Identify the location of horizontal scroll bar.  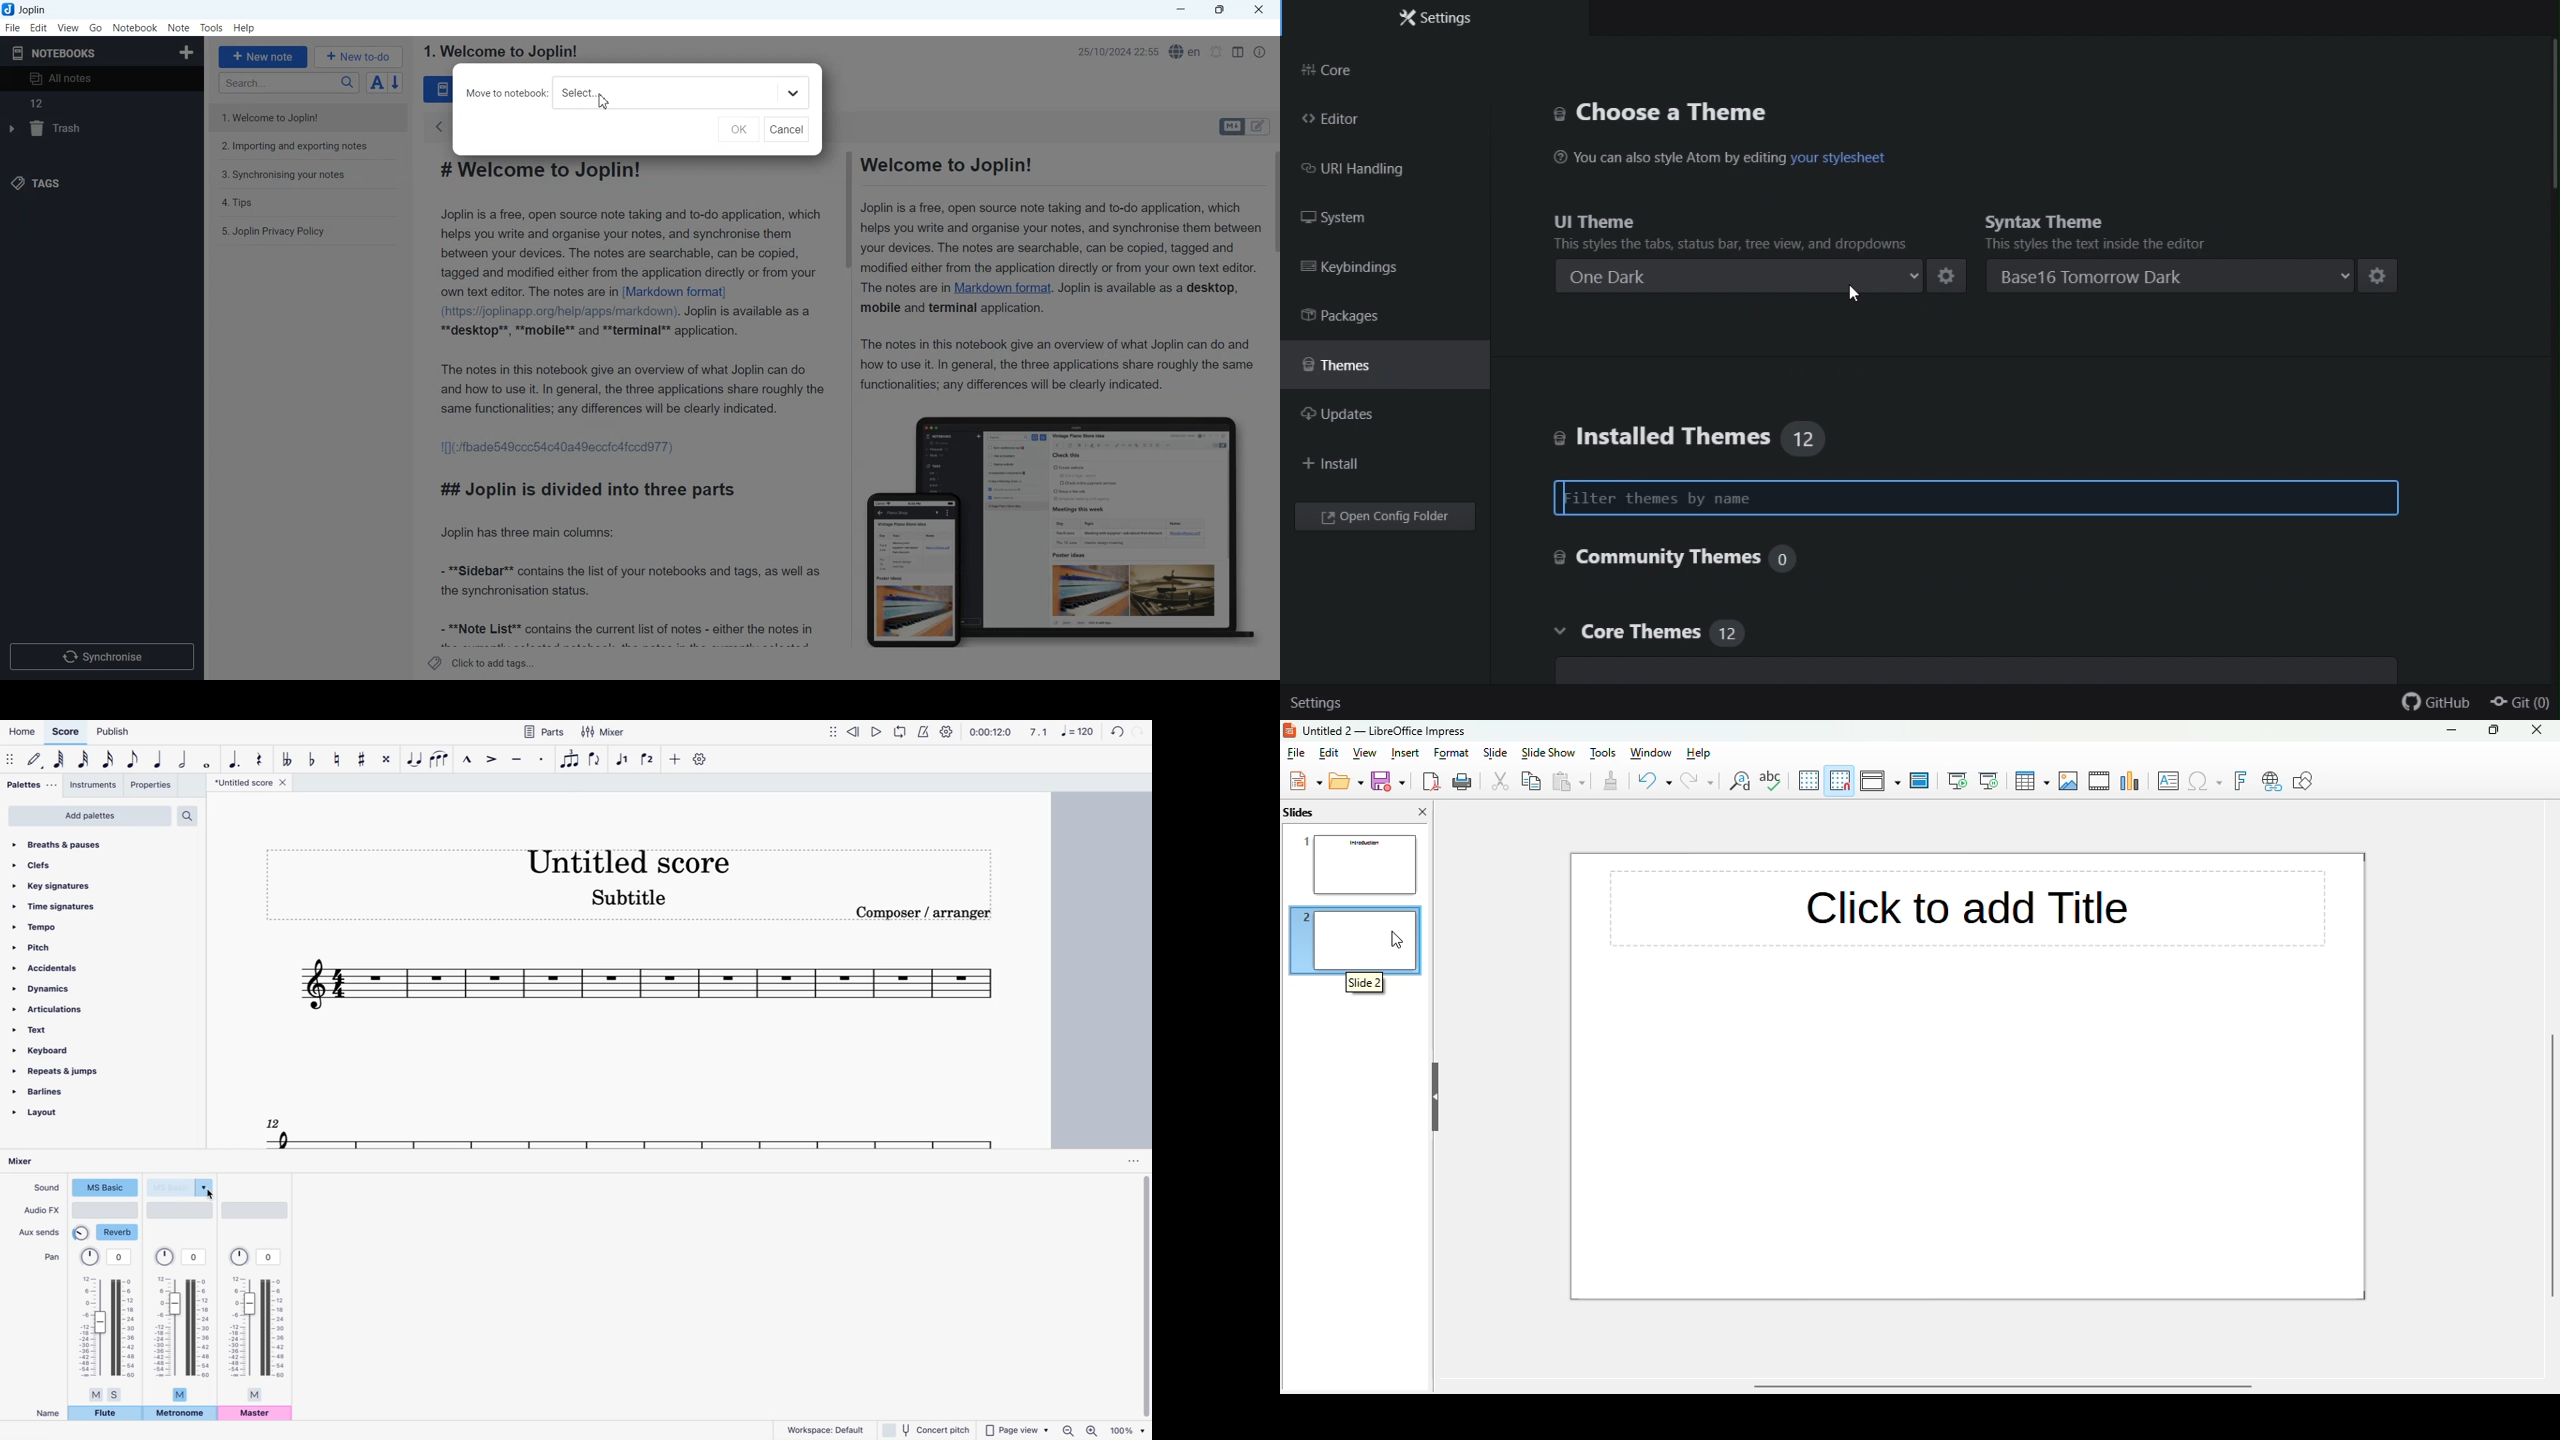
(2002, 1387).